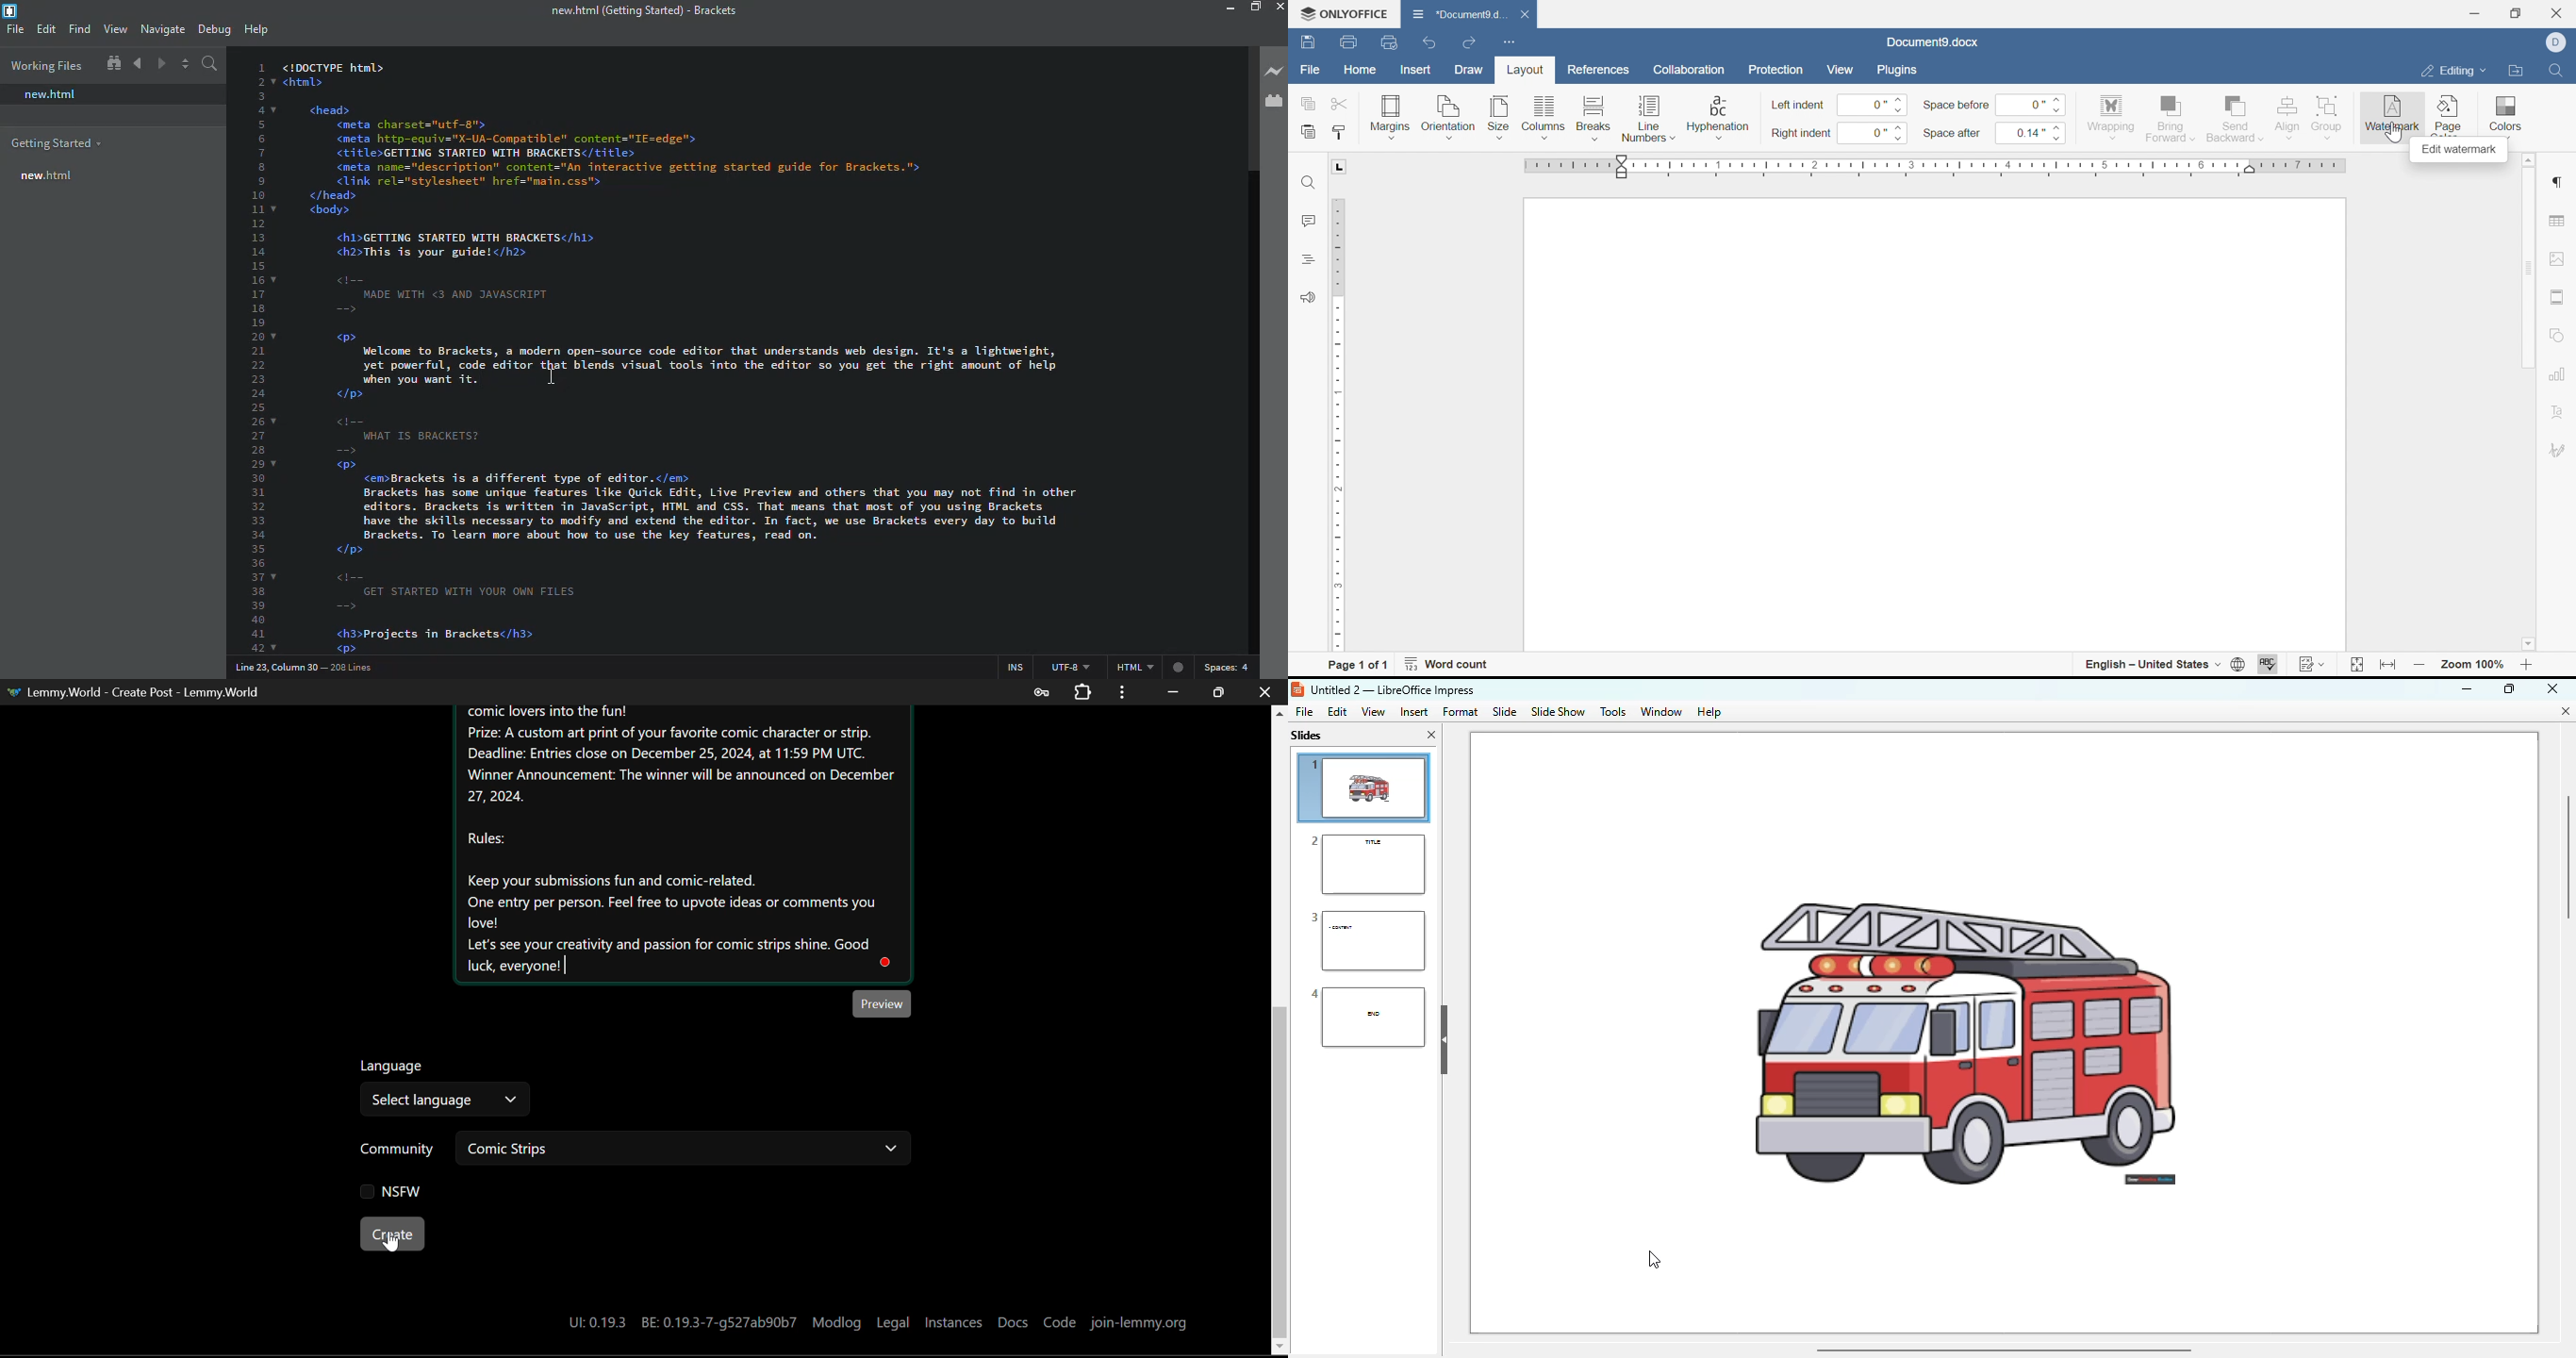 The width and height of the screenshot is (2576, 1372). I want to click on 0.14, so click(2029, 132).